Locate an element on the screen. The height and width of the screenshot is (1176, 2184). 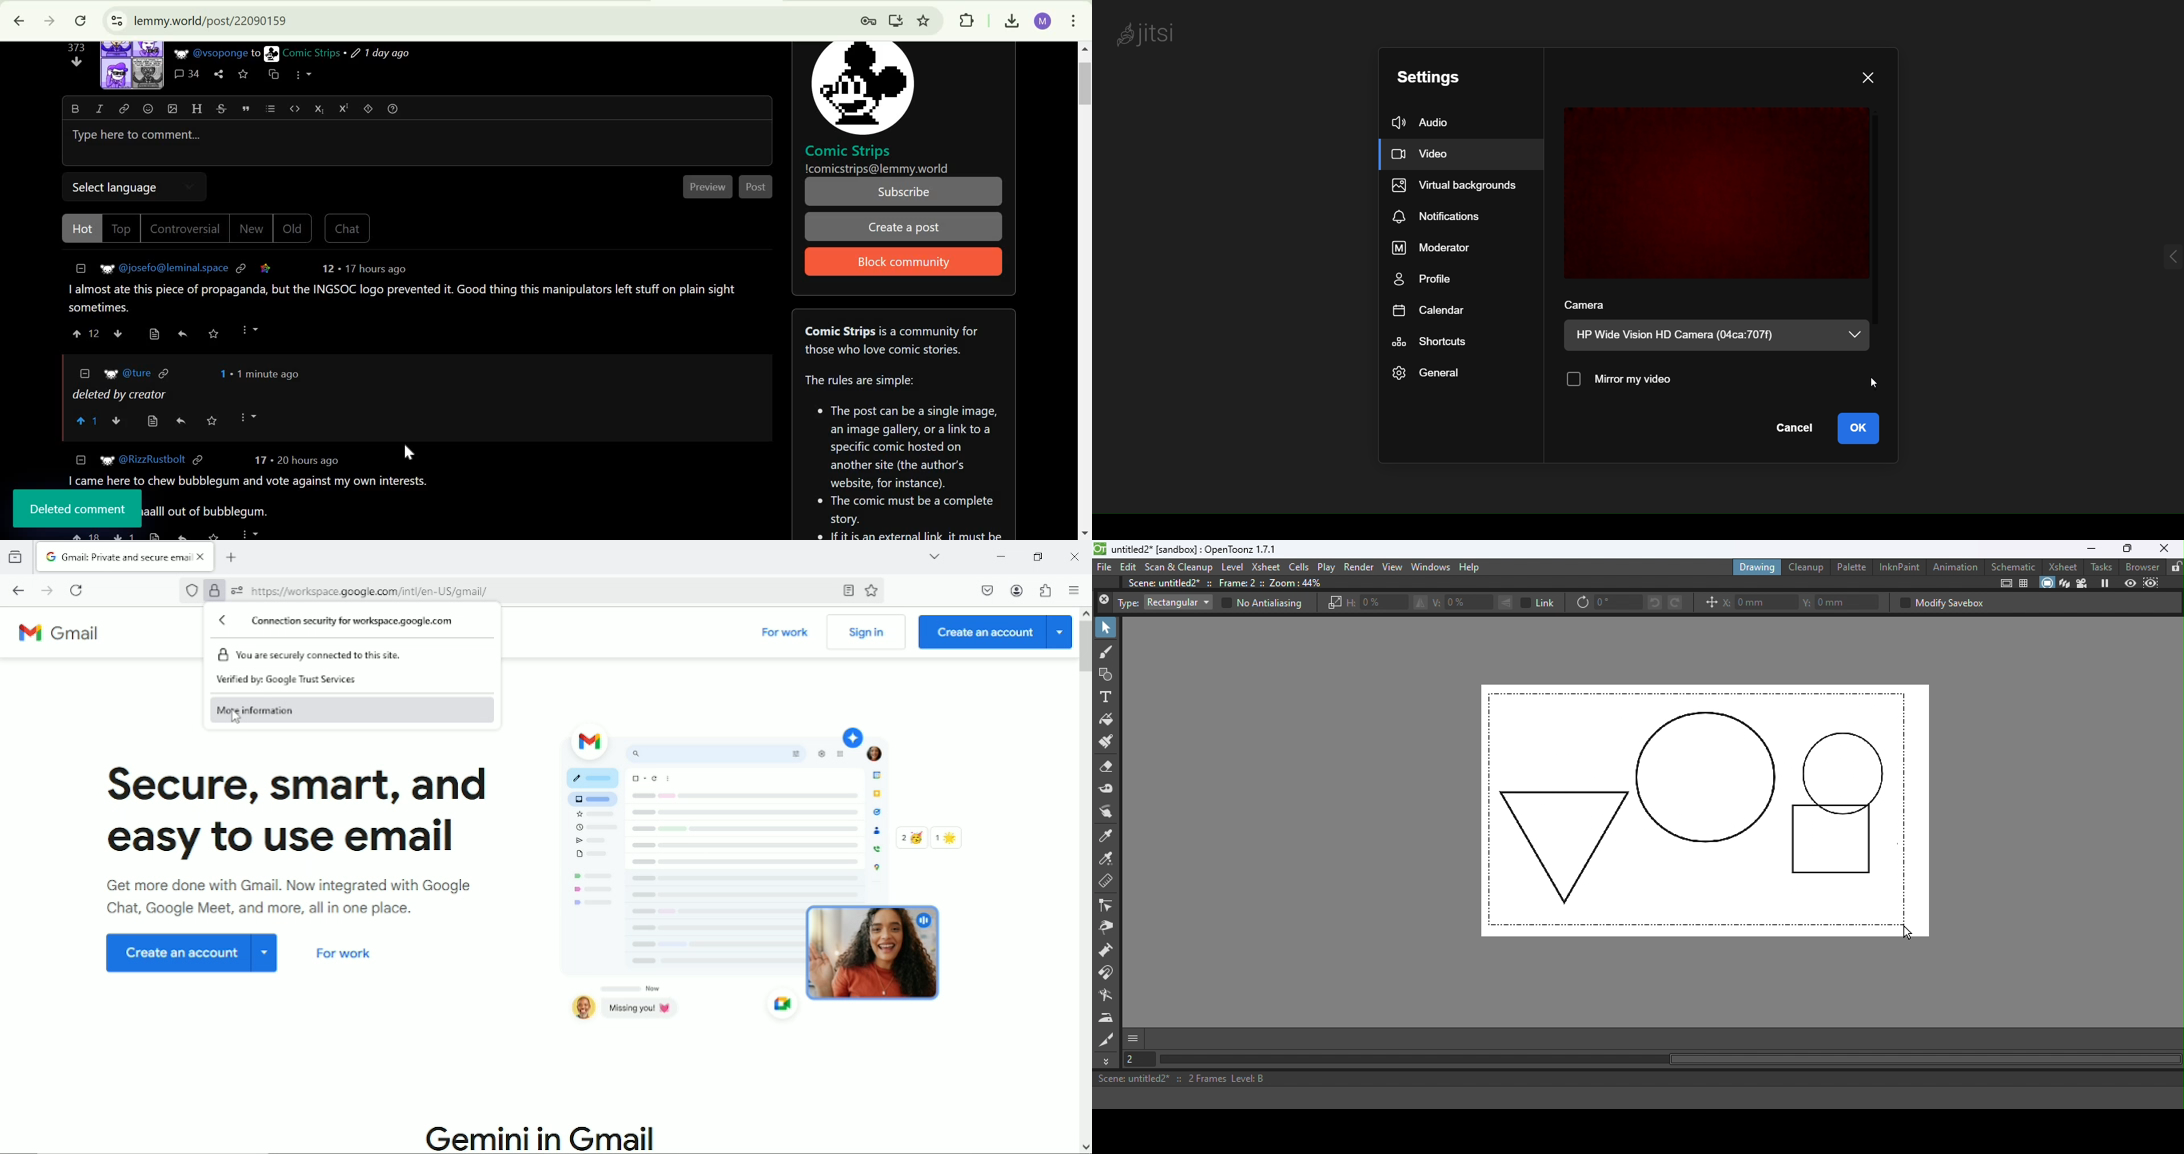
scroll bar is located at coordinates (1881, 237).